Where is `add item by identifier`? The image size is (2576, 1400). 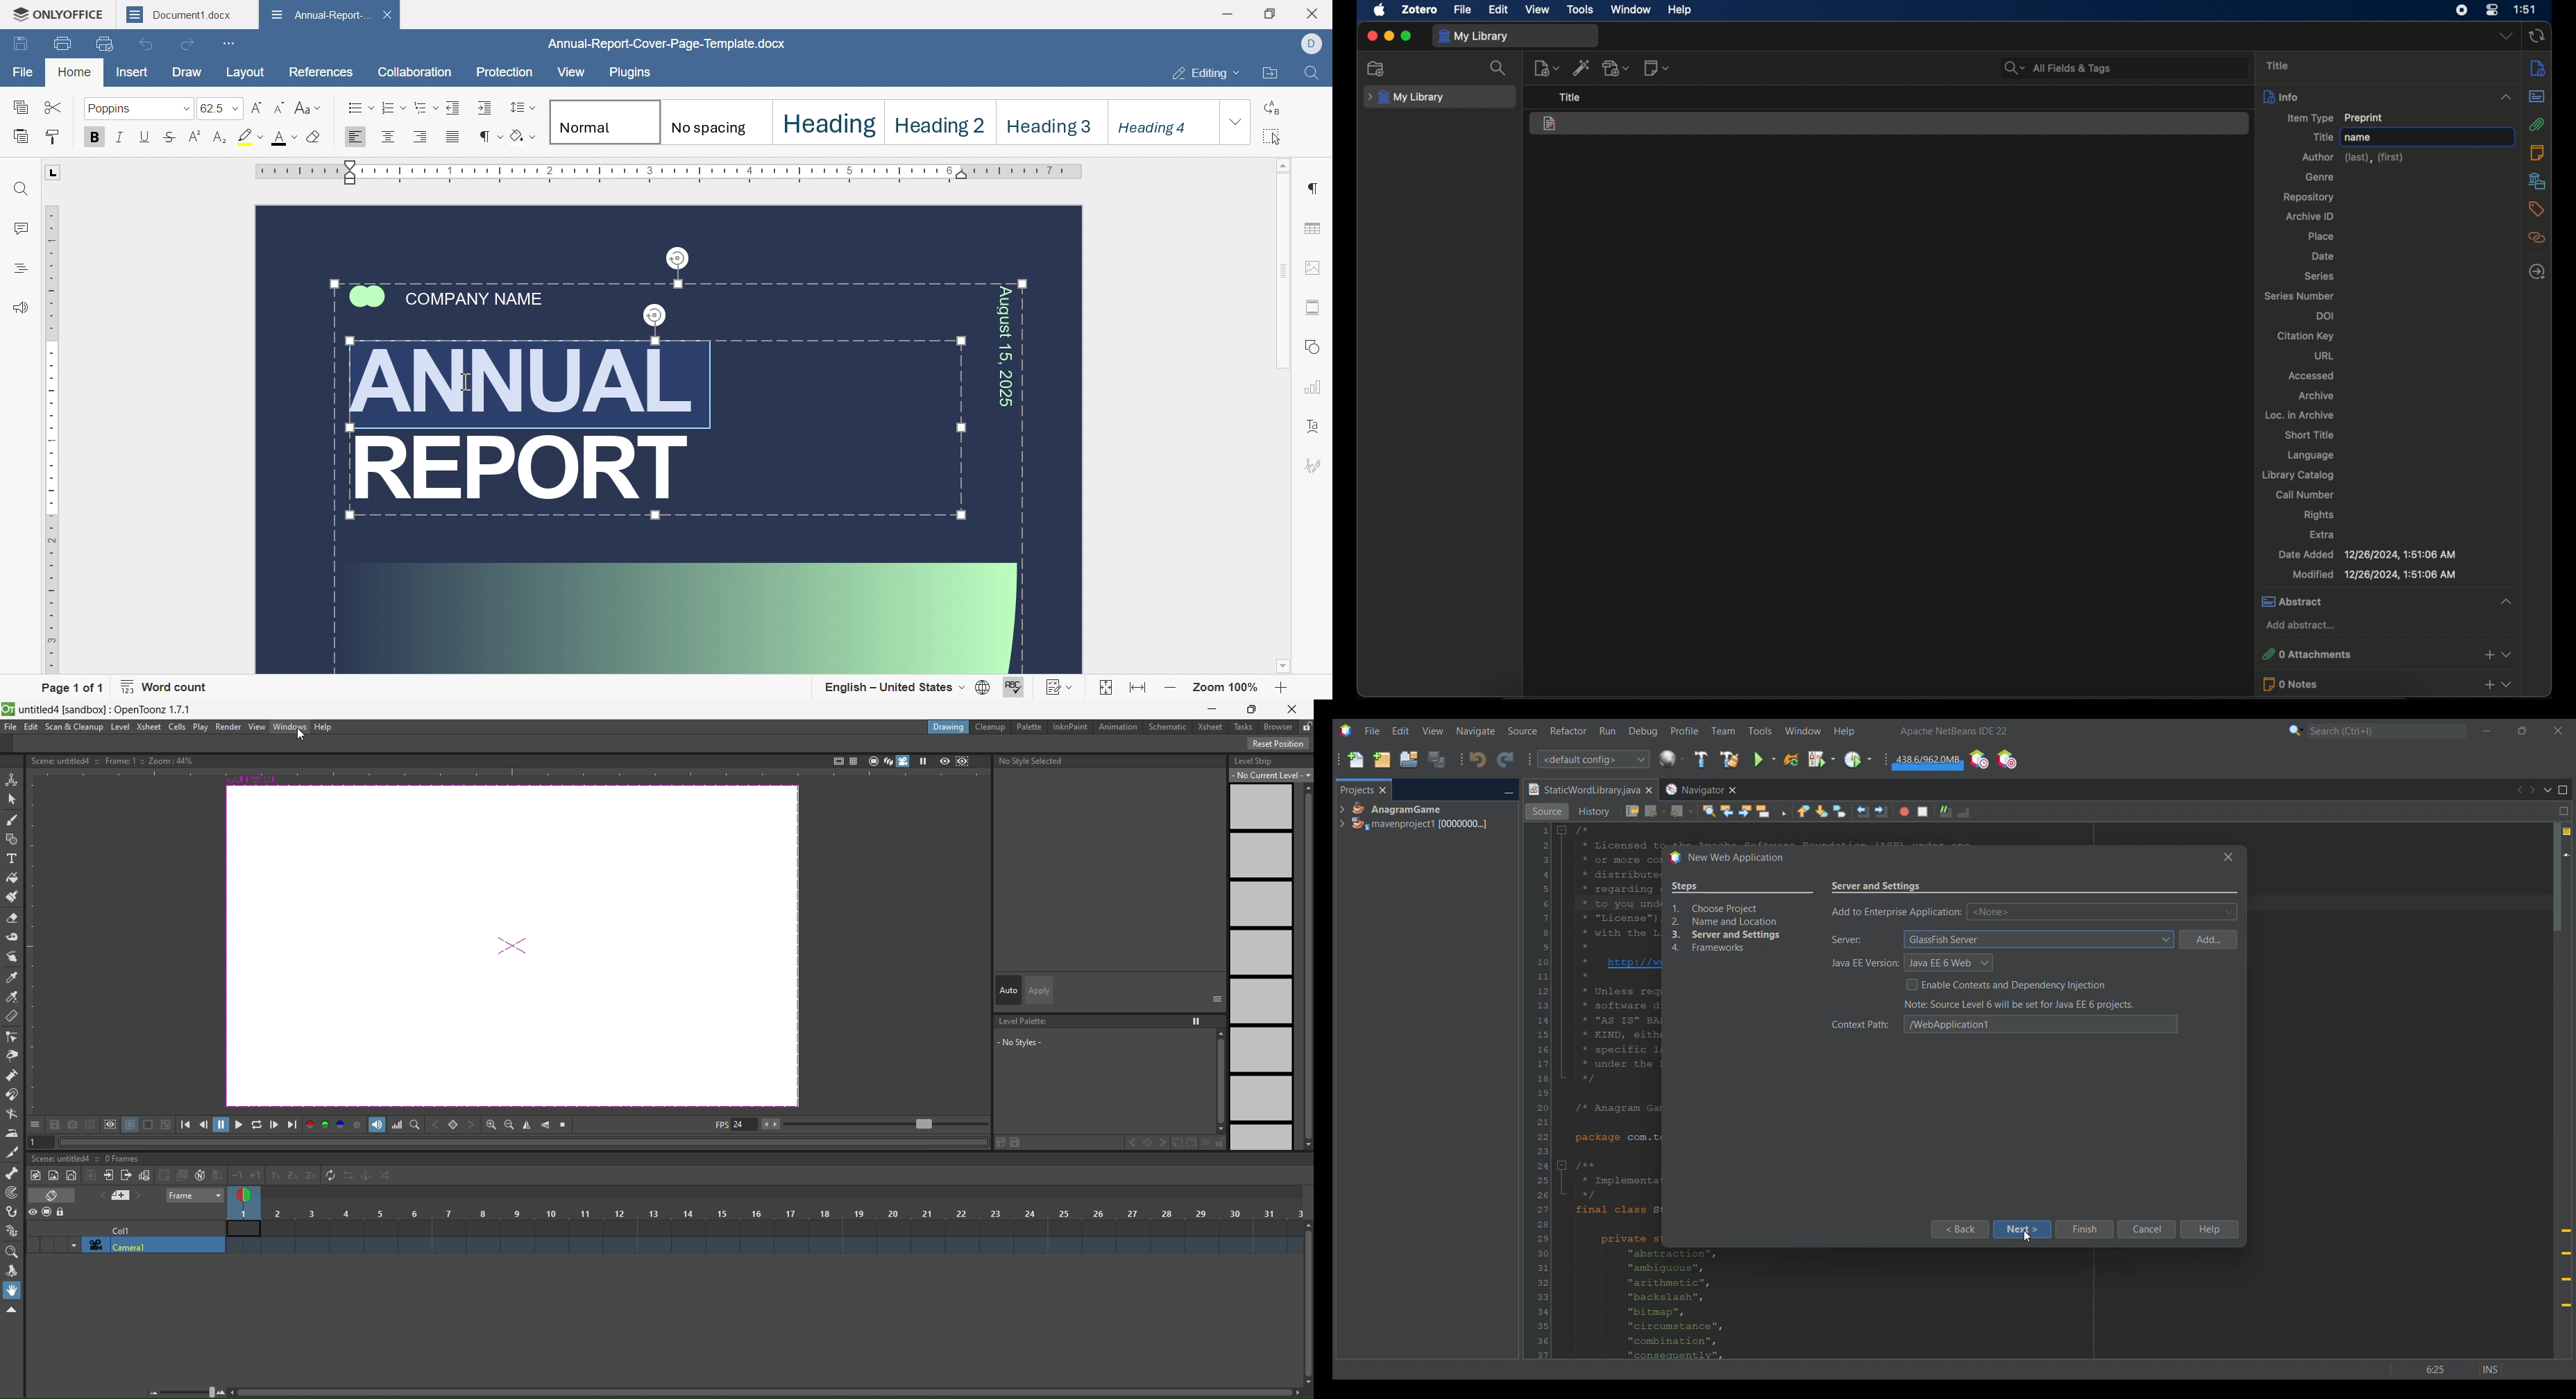 add item by identifier is located at coordinates (1581, 67).